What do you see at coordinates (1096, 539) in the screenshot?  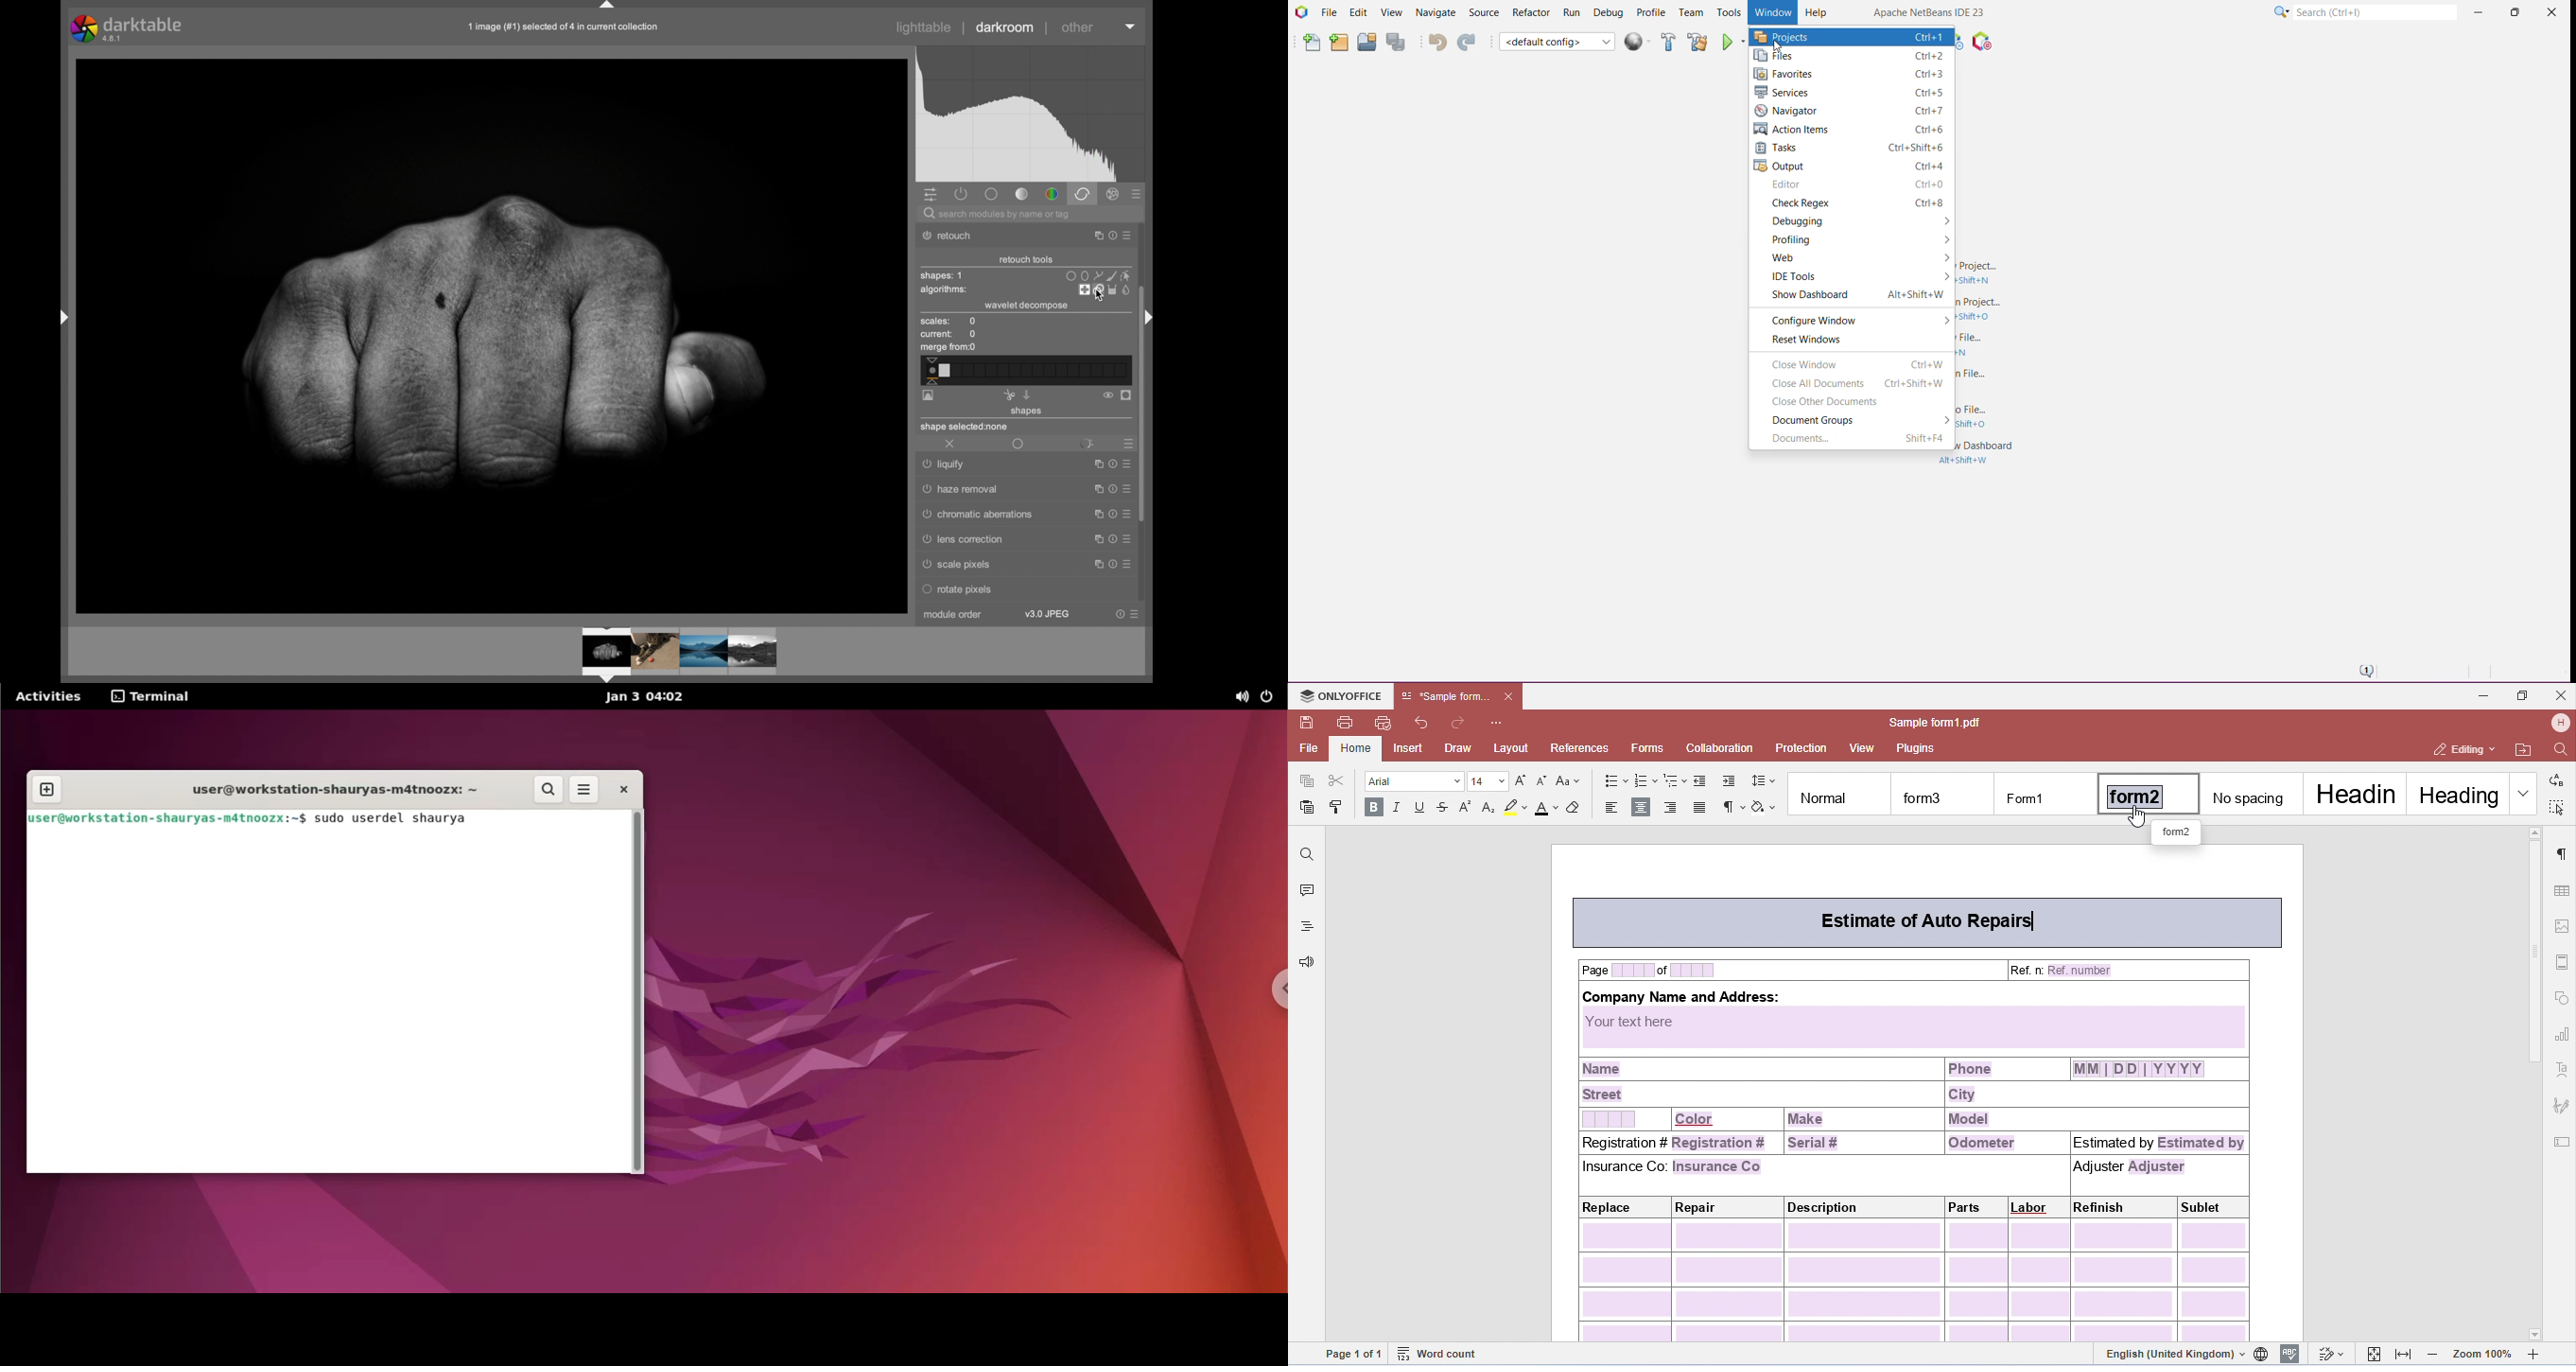 I see `maximize` at bounding box center [1096, 539].